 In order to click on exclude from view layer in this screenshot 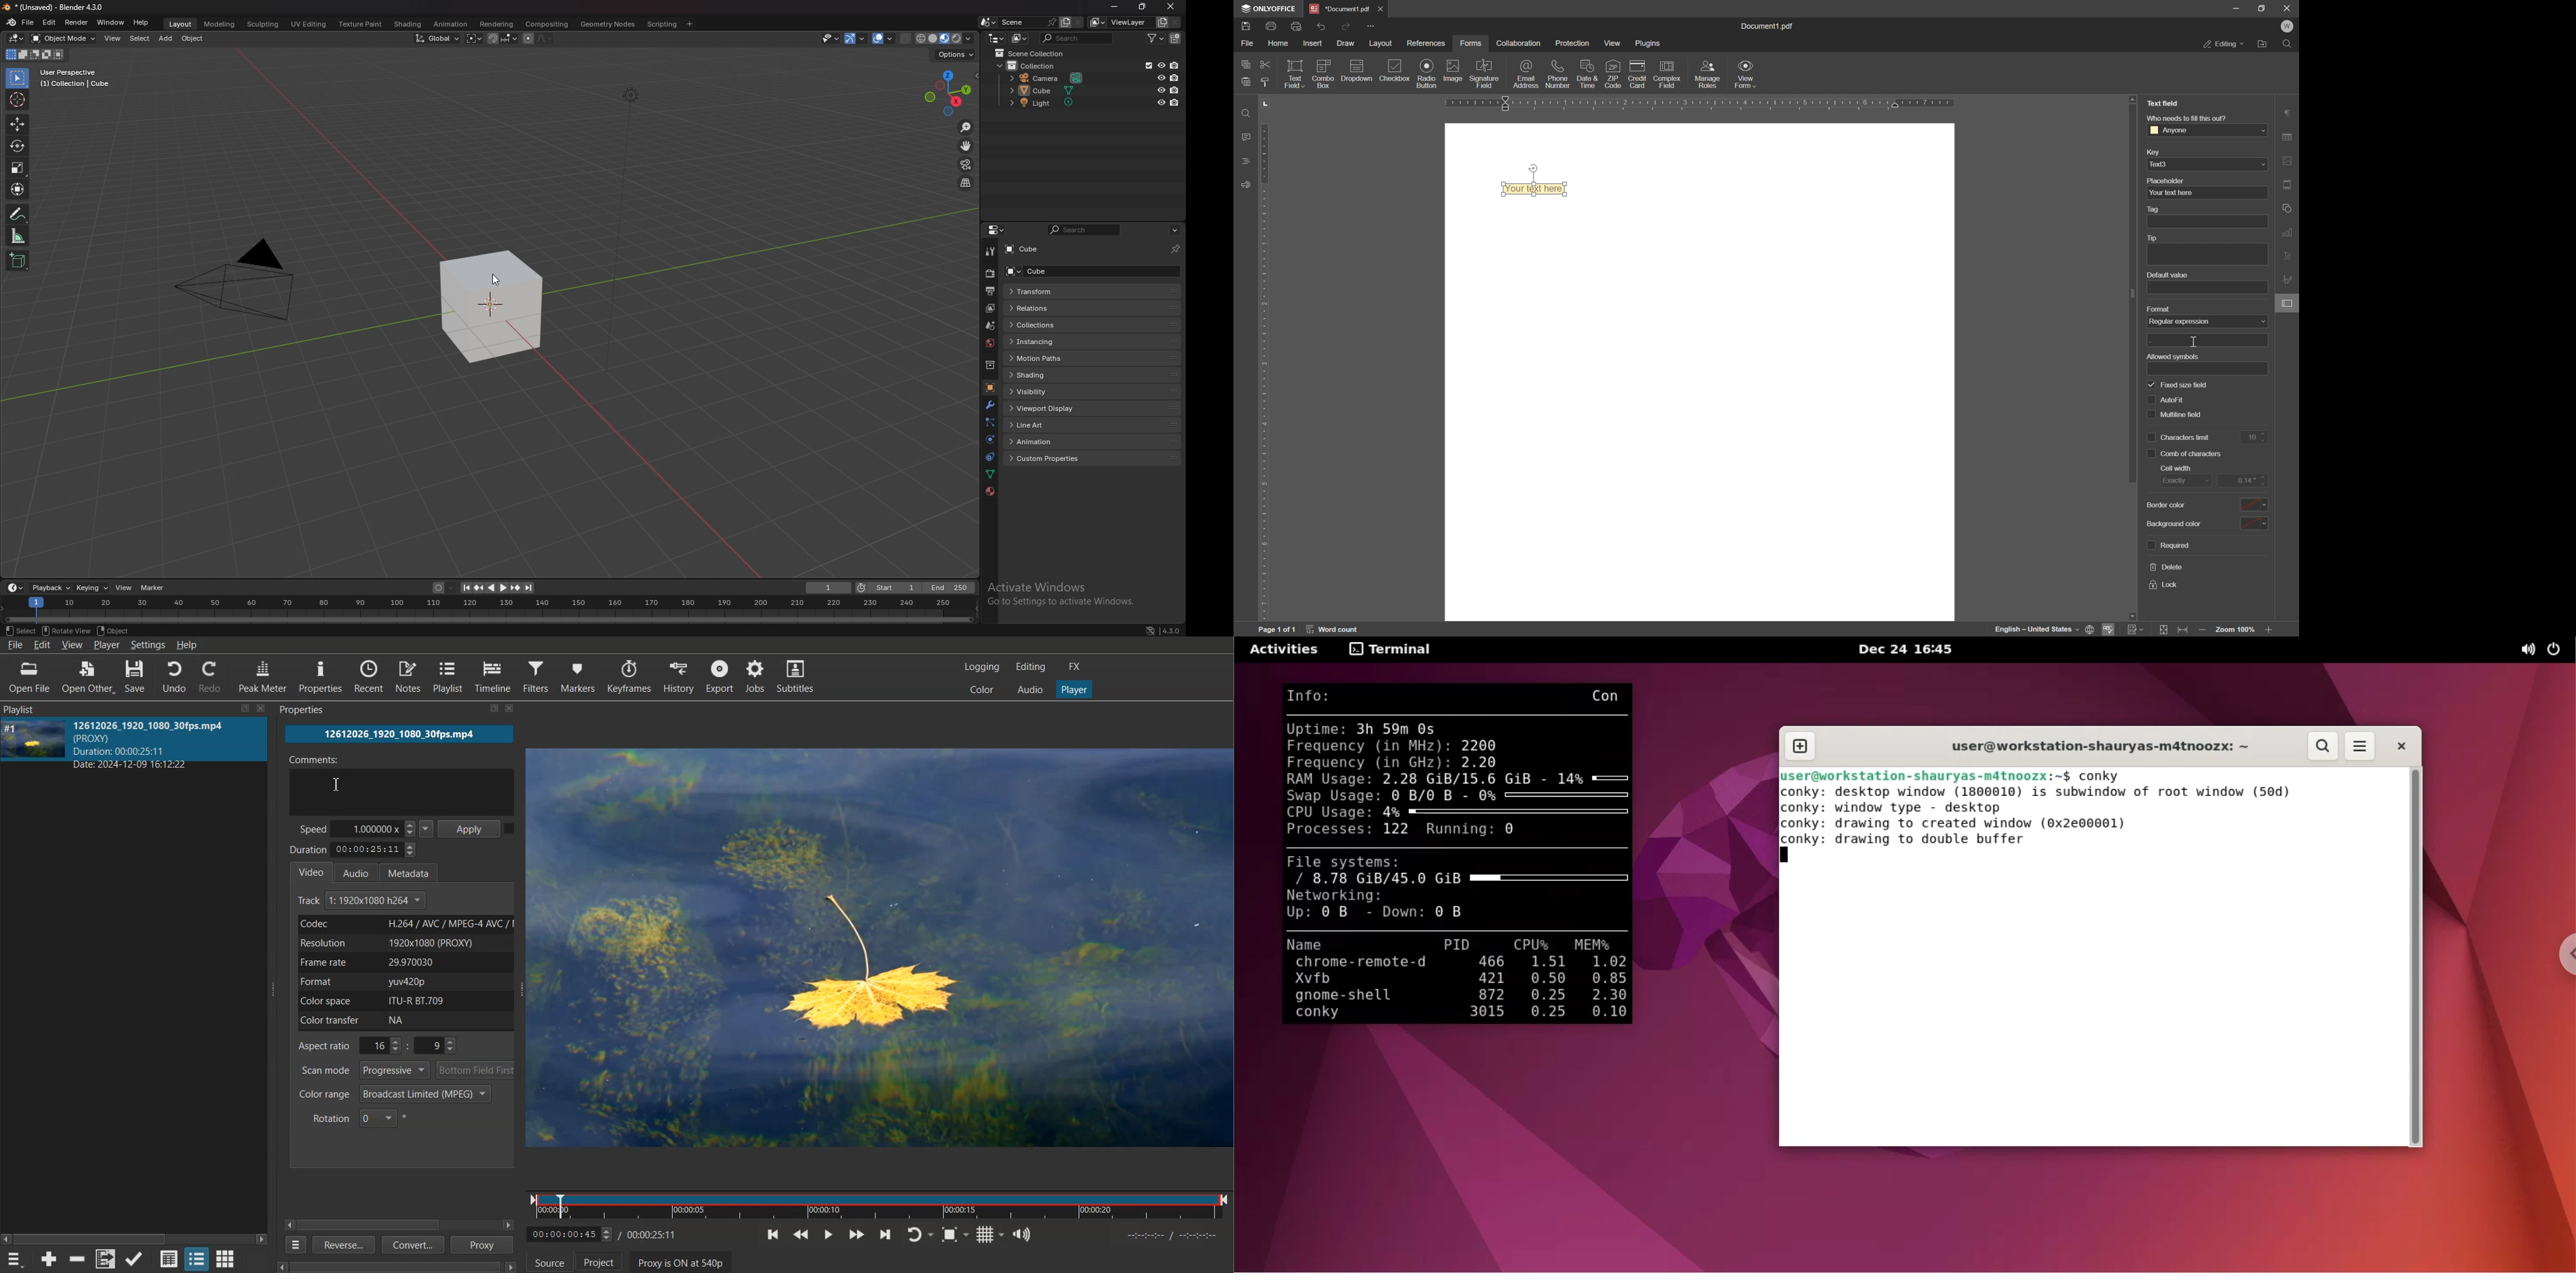, I will do `click(1146, 66)`.